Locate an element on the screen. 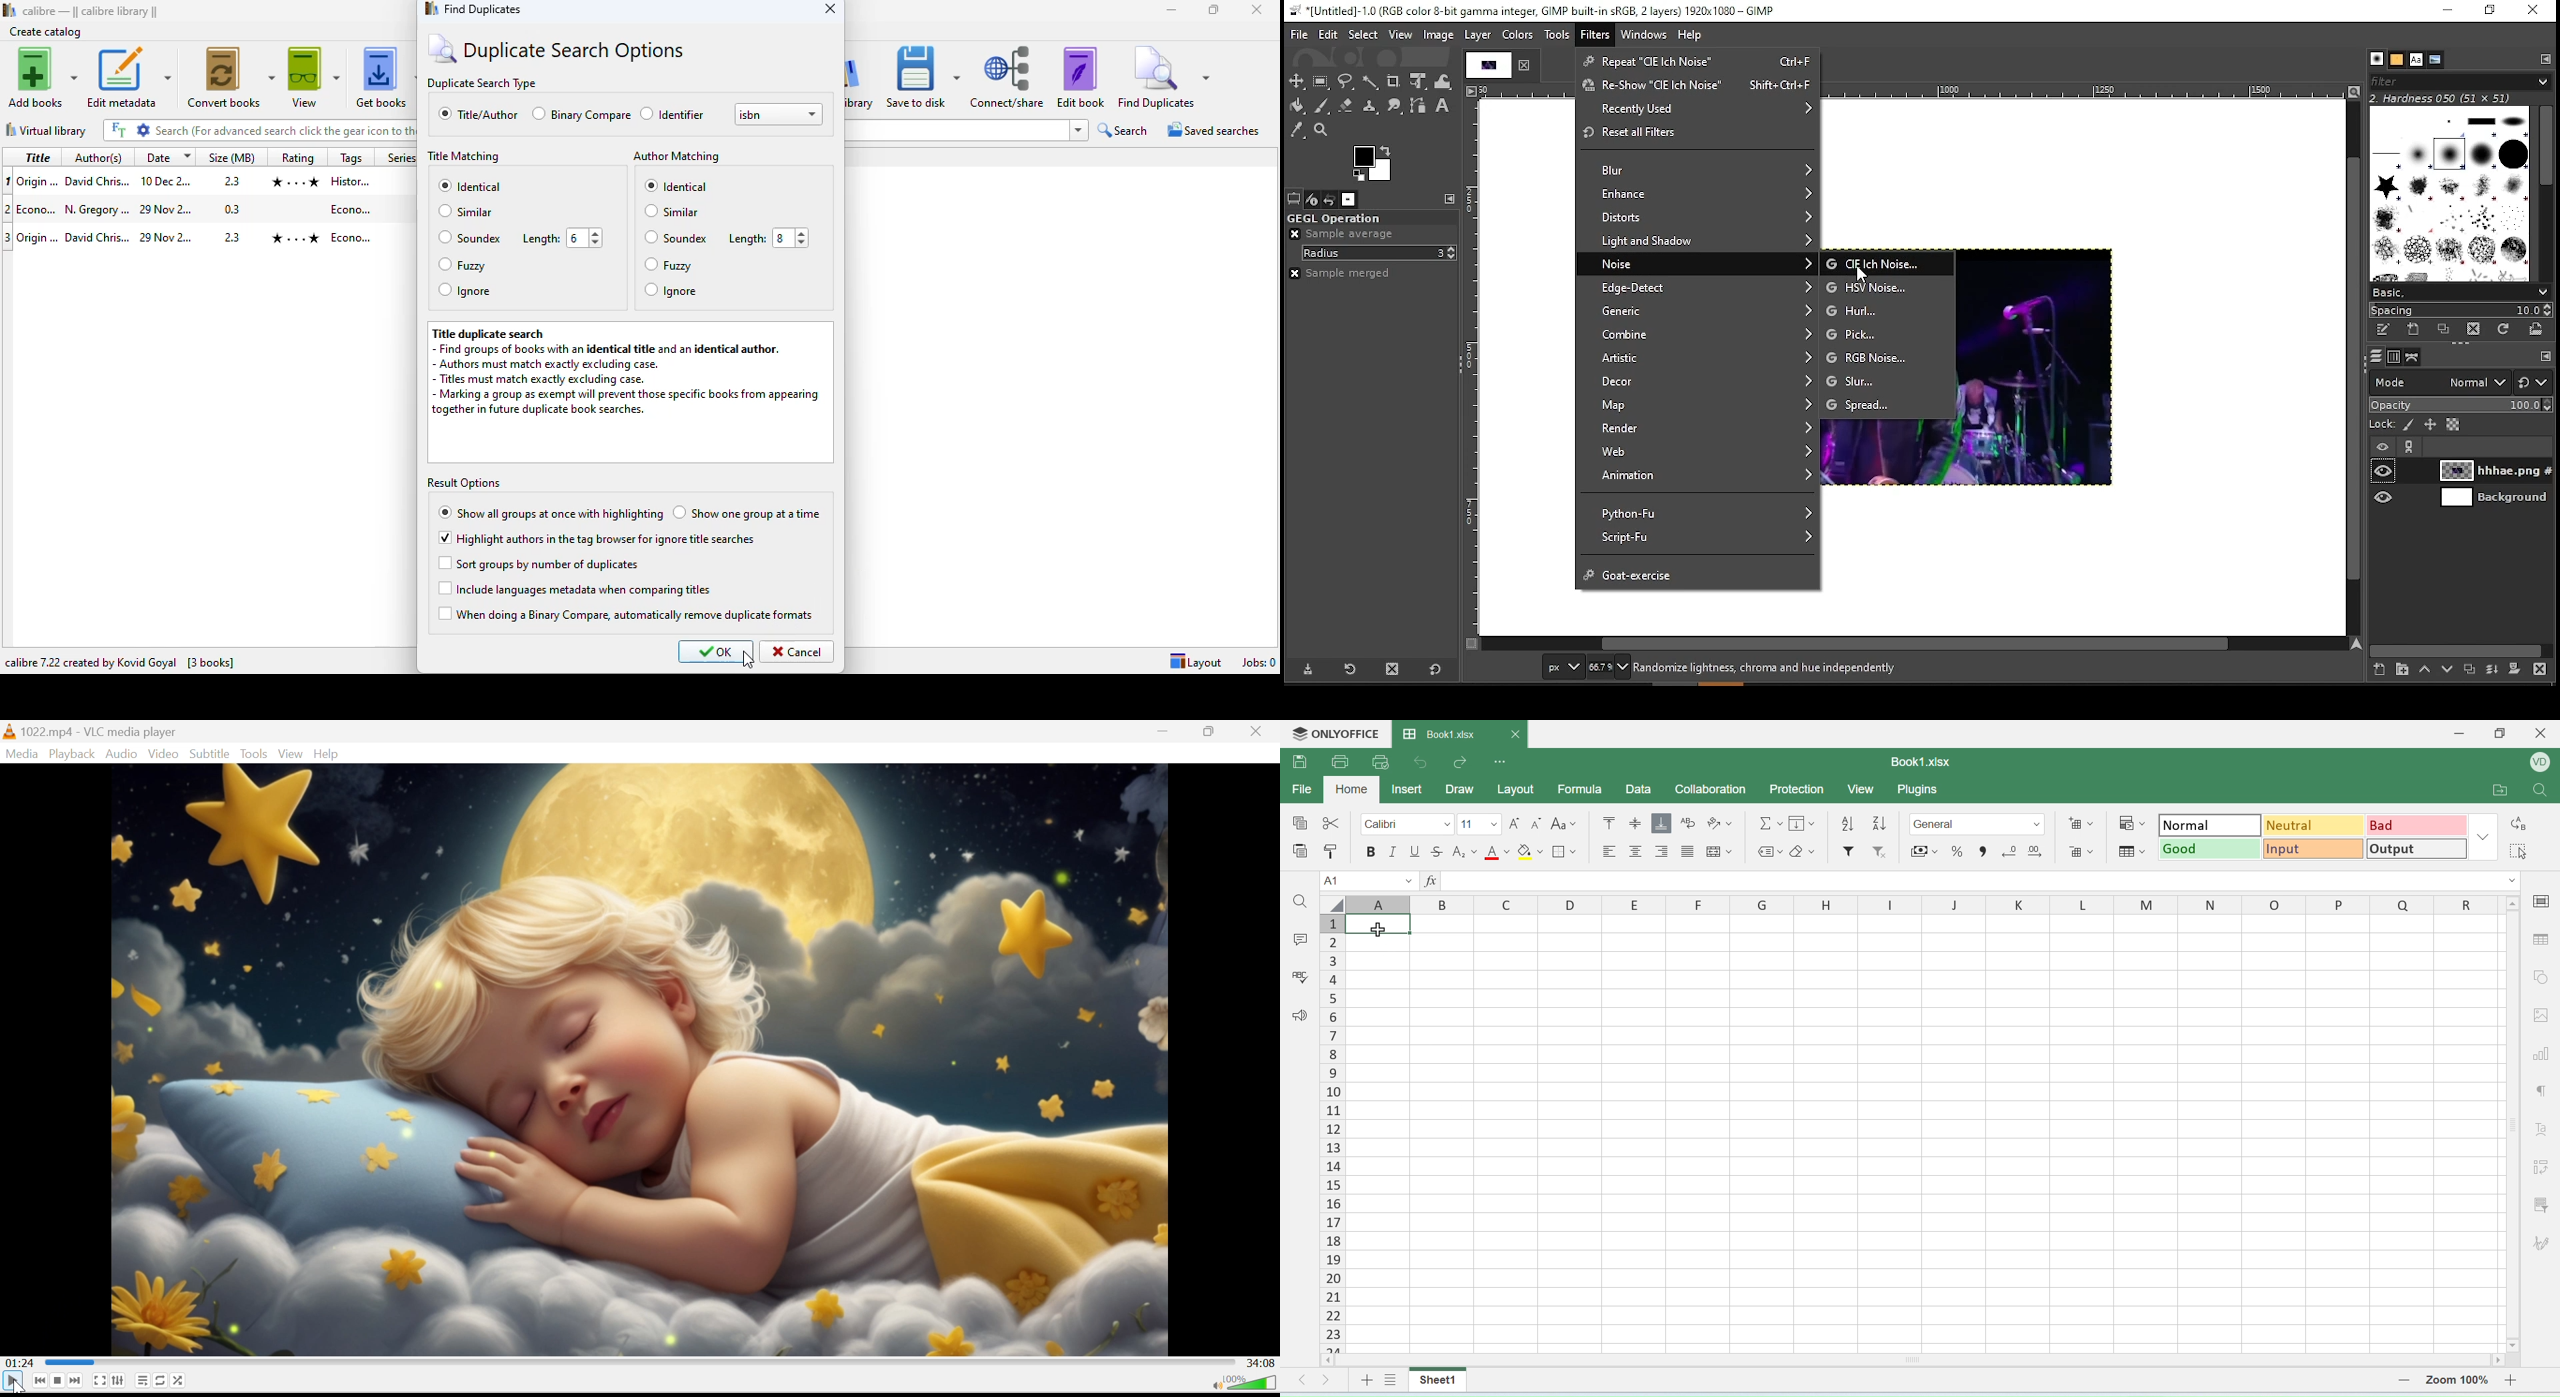 This screenshot has width=2576, height=1400. save is located at coordinates (1302, 762).